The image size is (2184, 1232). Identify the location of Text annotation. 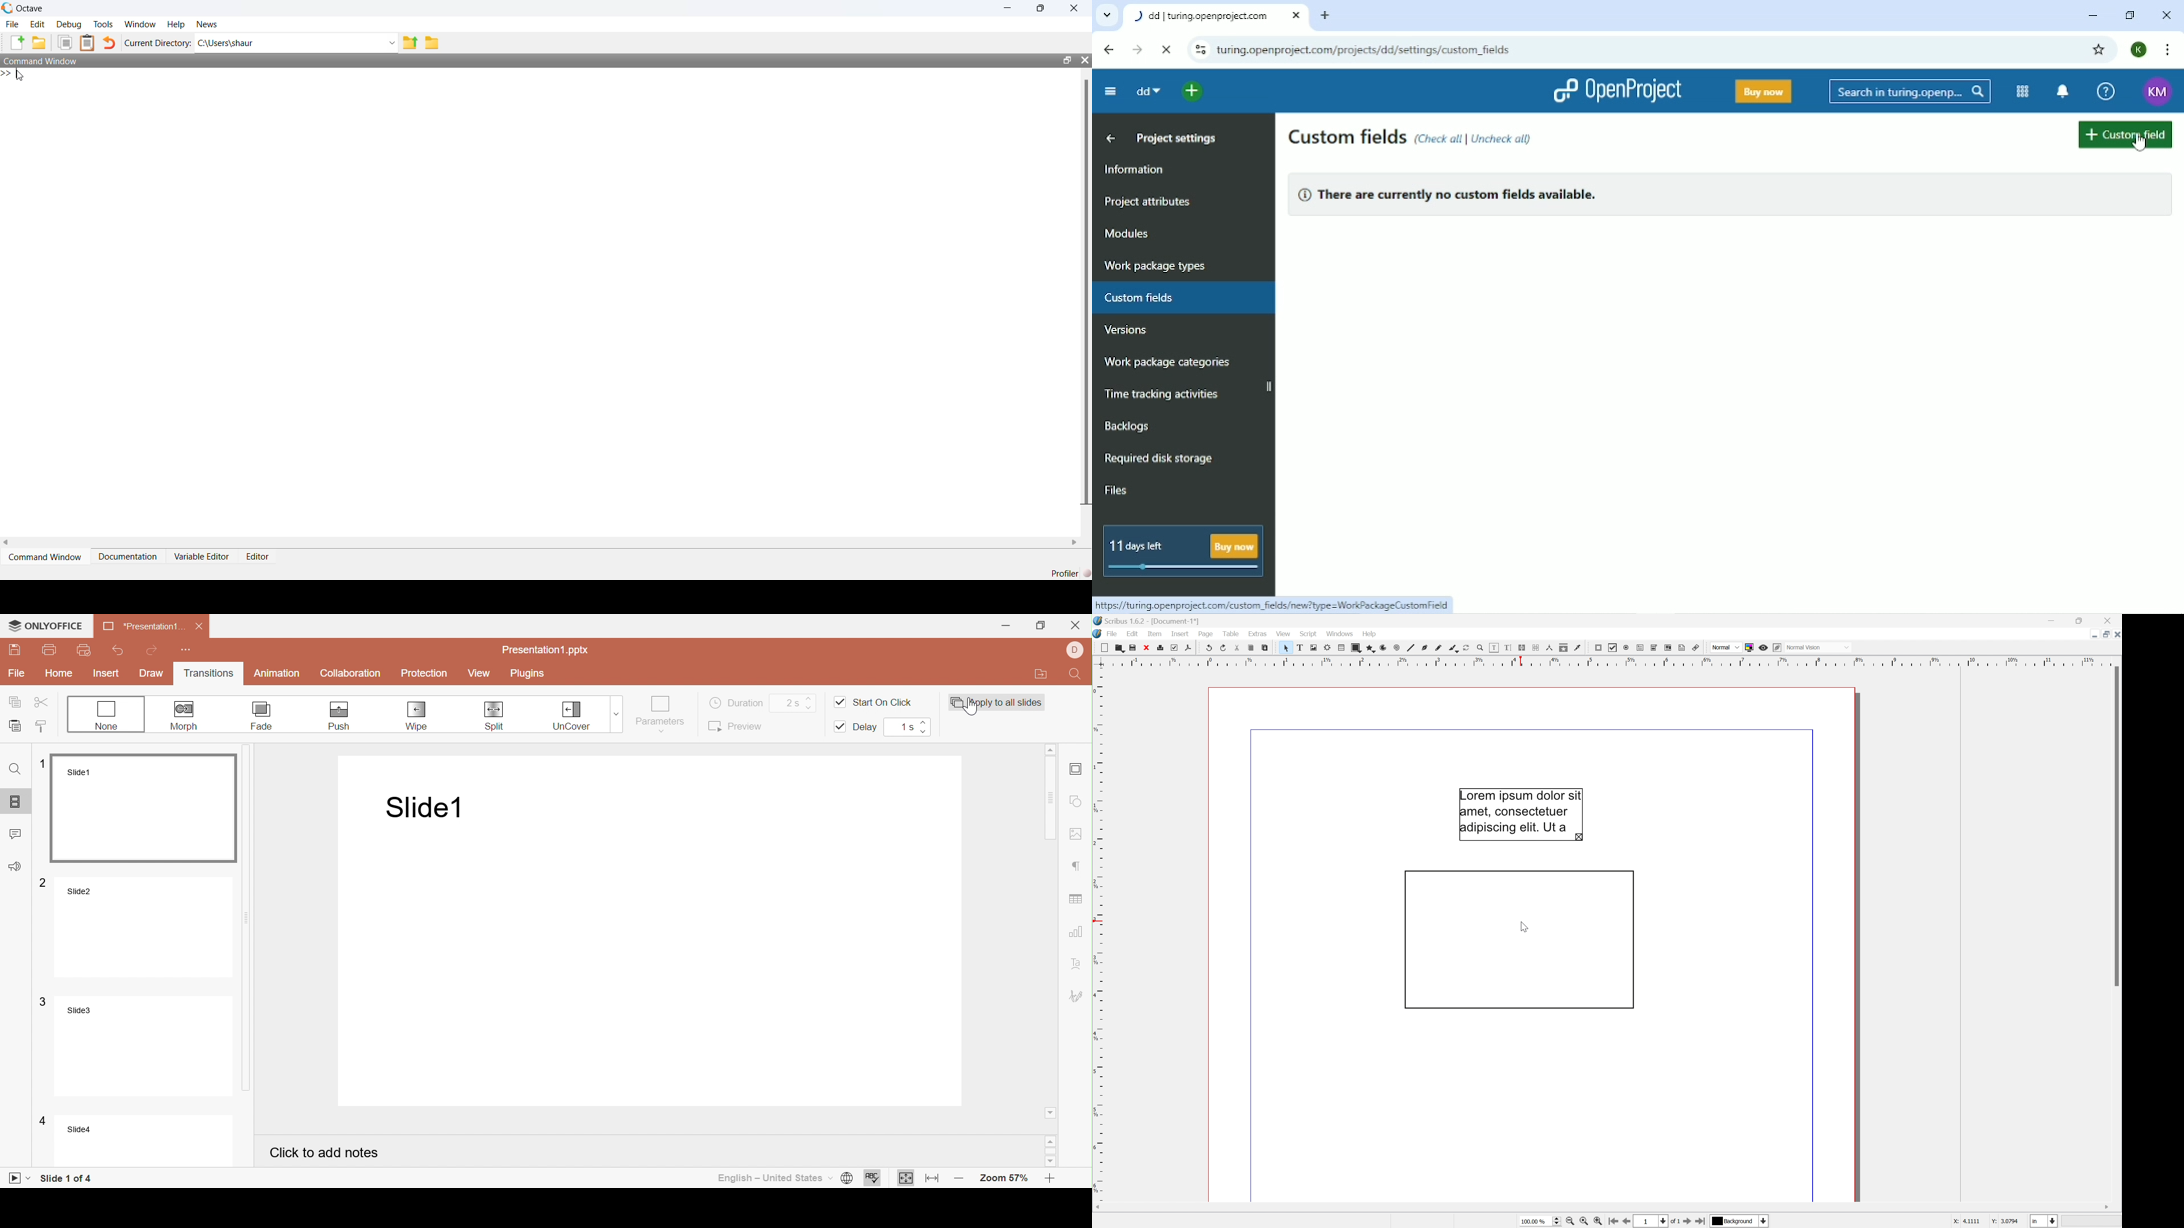
(1684, 648).